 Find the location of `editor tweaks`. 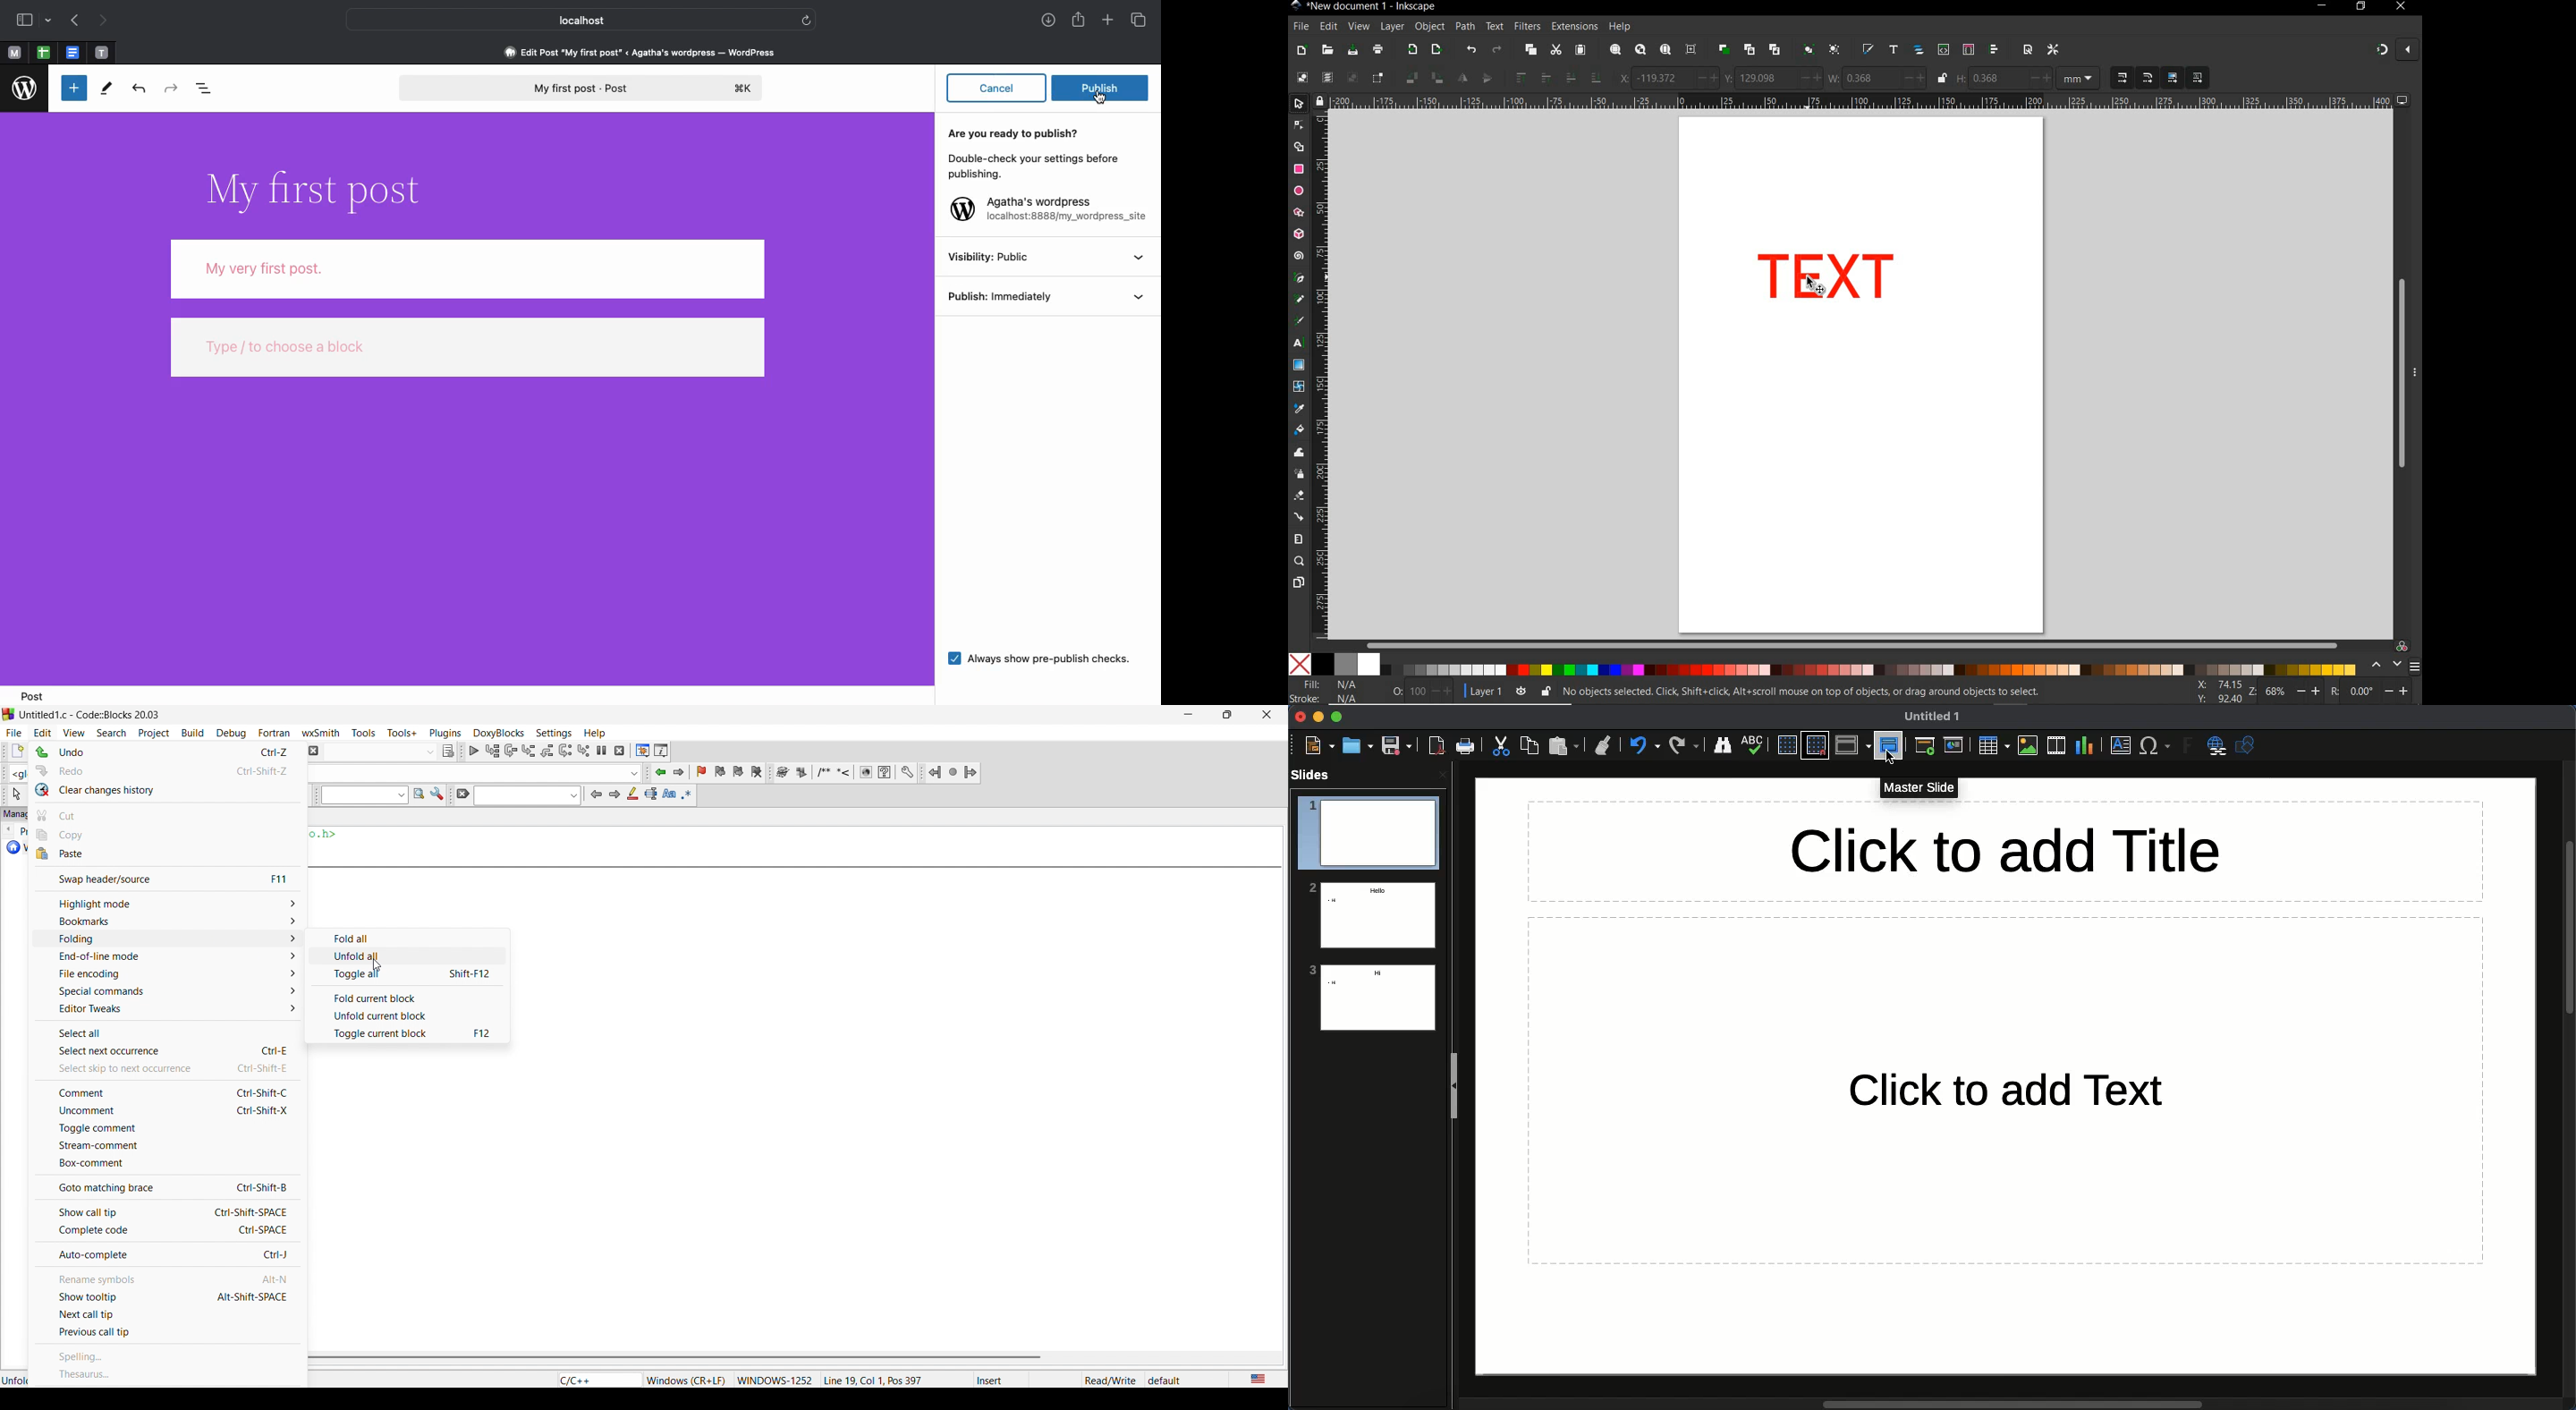

editor tweaks is located at coordinates (168, 1010).